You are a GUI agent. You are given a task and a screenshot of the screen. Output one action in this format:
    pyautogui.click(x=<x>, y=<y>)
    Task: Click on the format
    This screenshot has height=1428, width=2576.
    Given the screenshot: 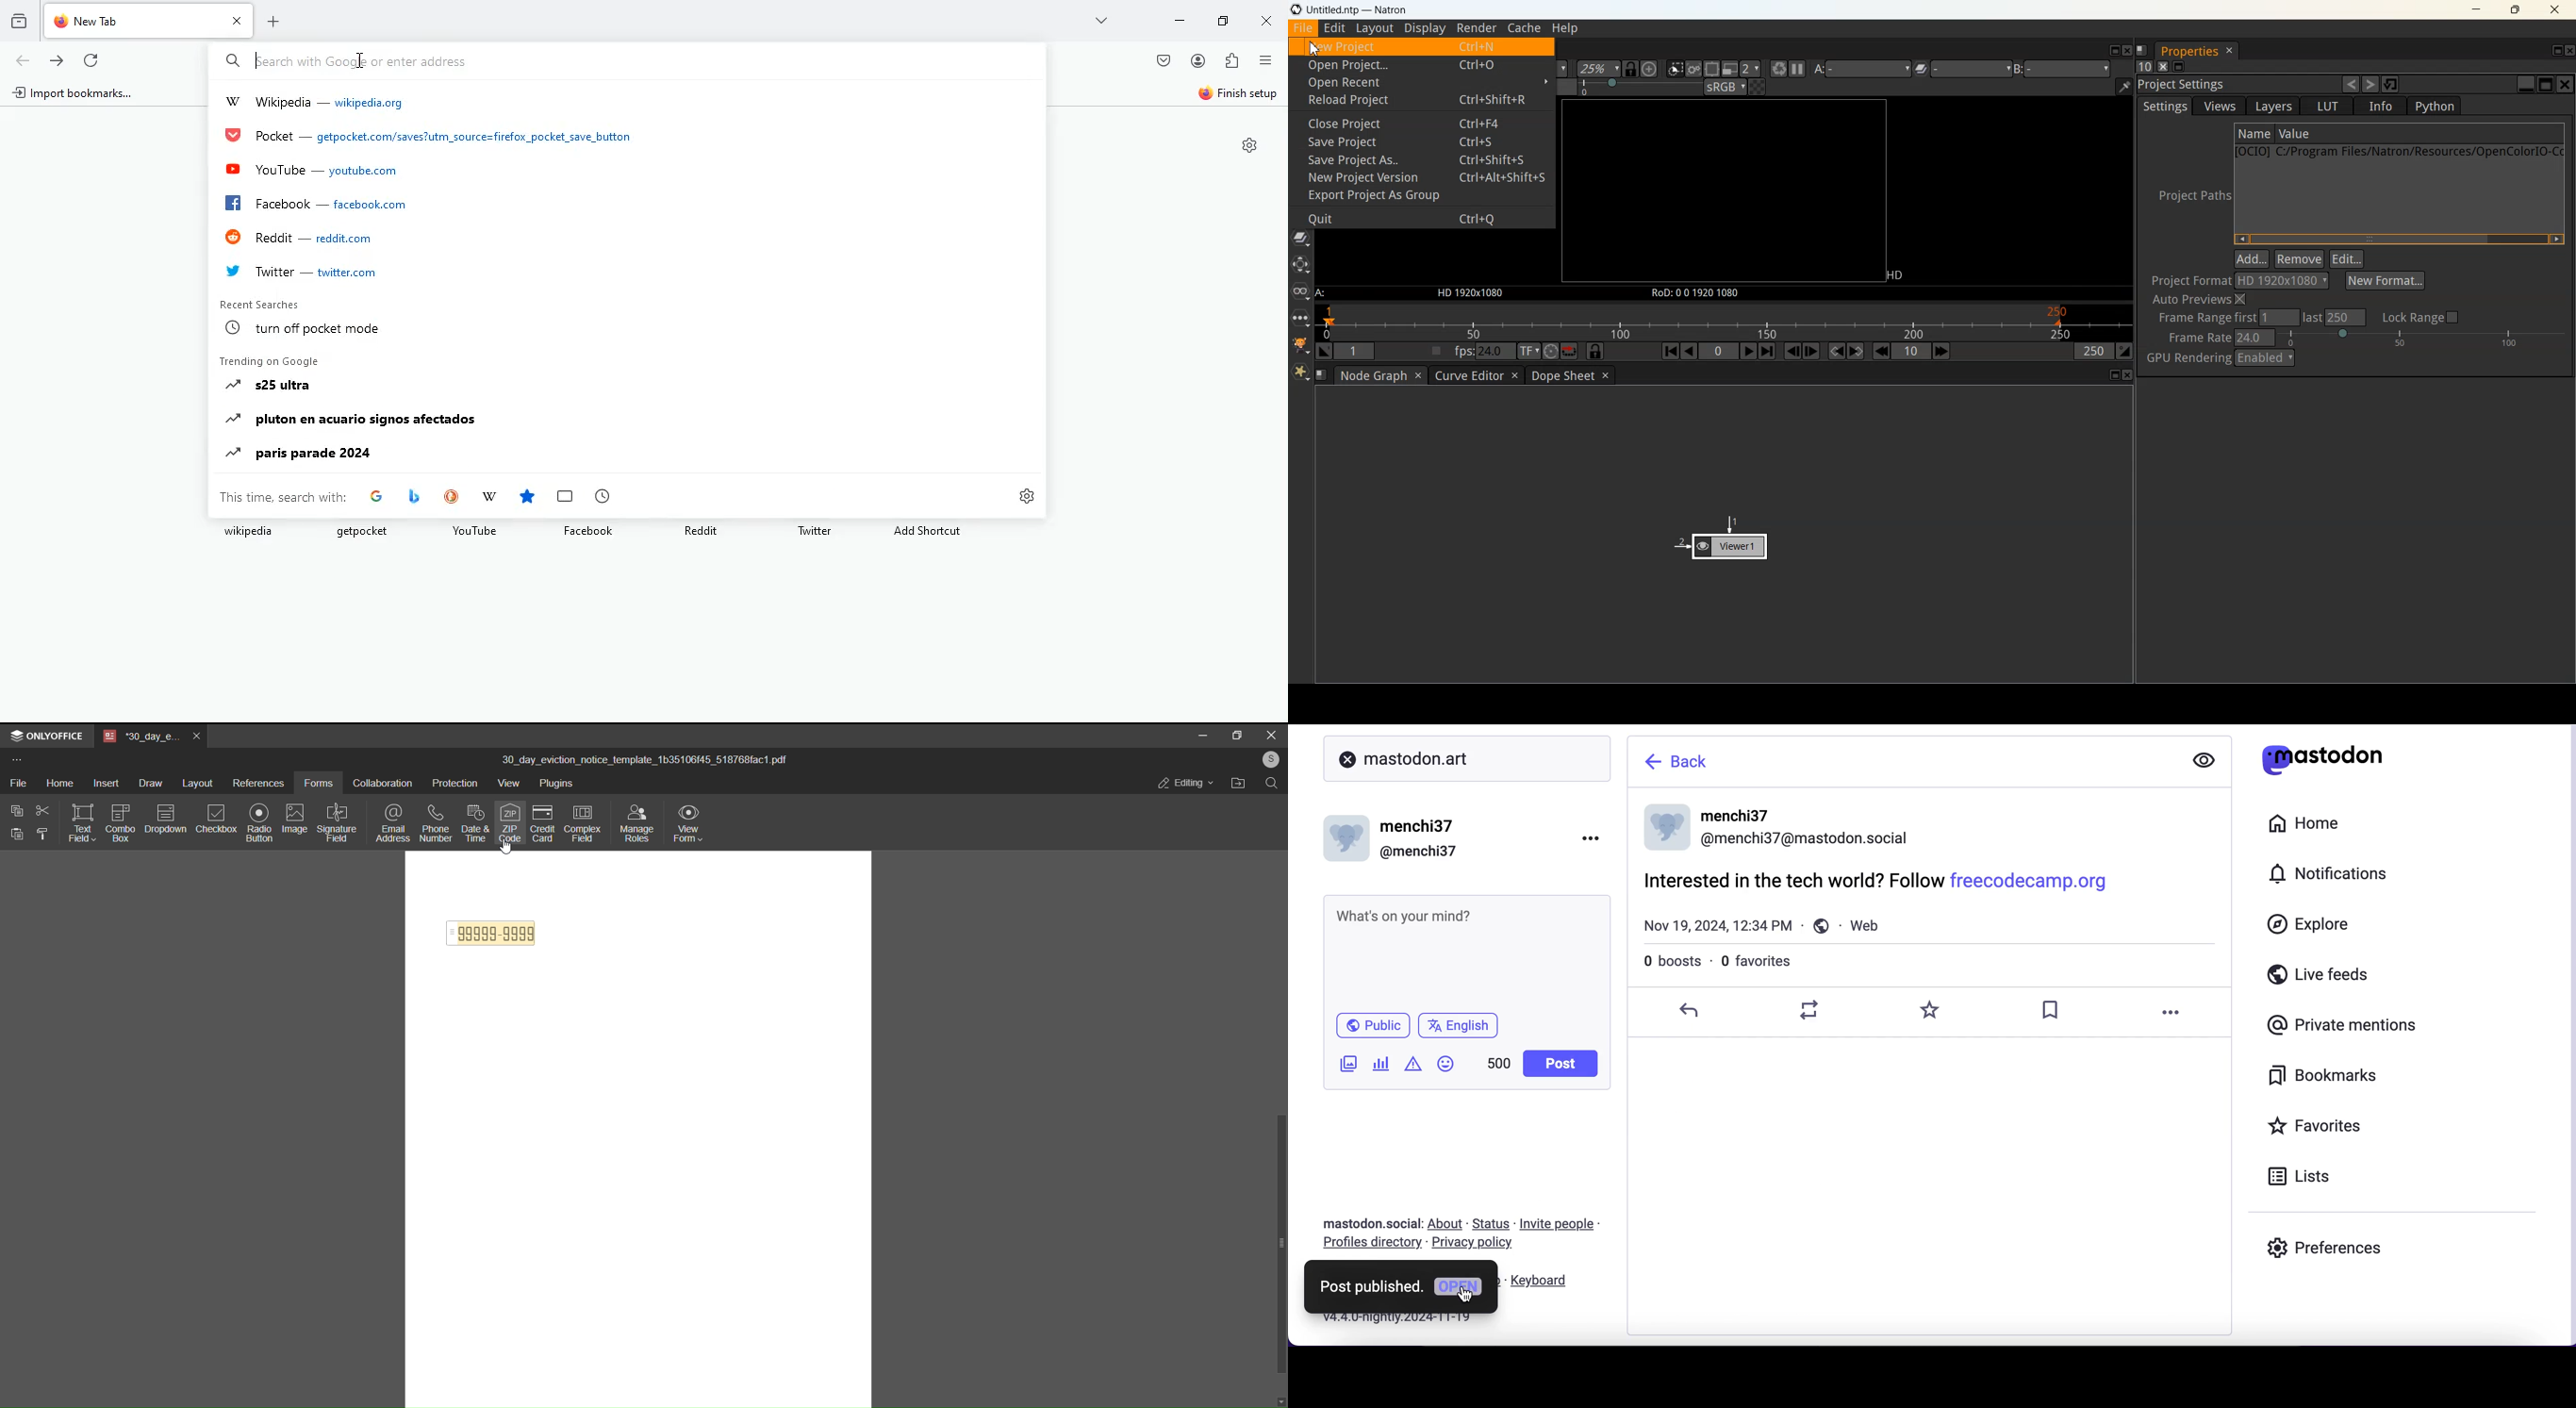 What is the action you would take?
    pyautogui.click(x=42, y=835)
    